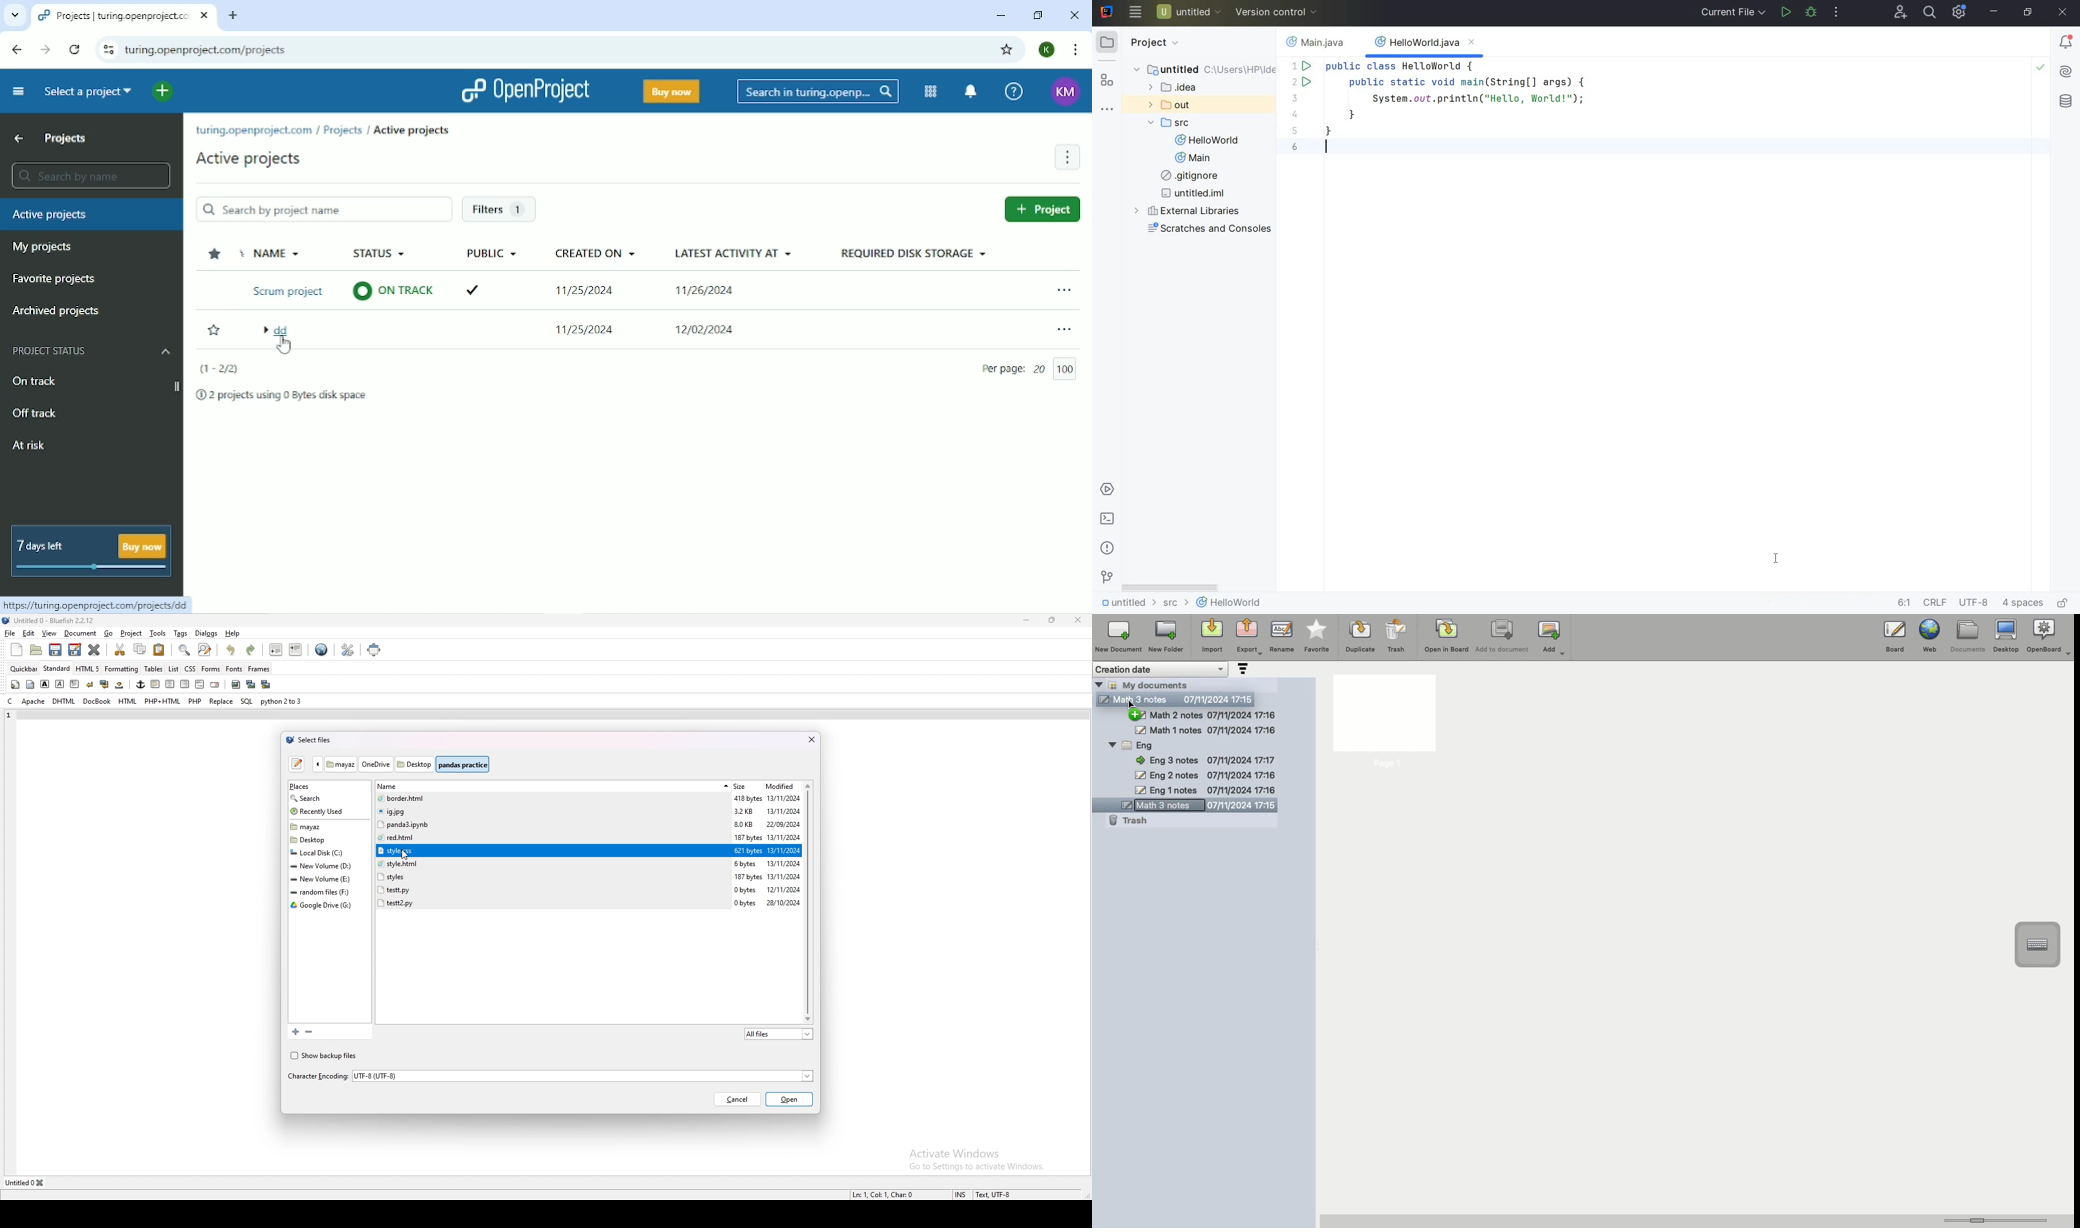 This screenshot has width=2100, height=1232. I want to click on cancel, so click(737, 1101).